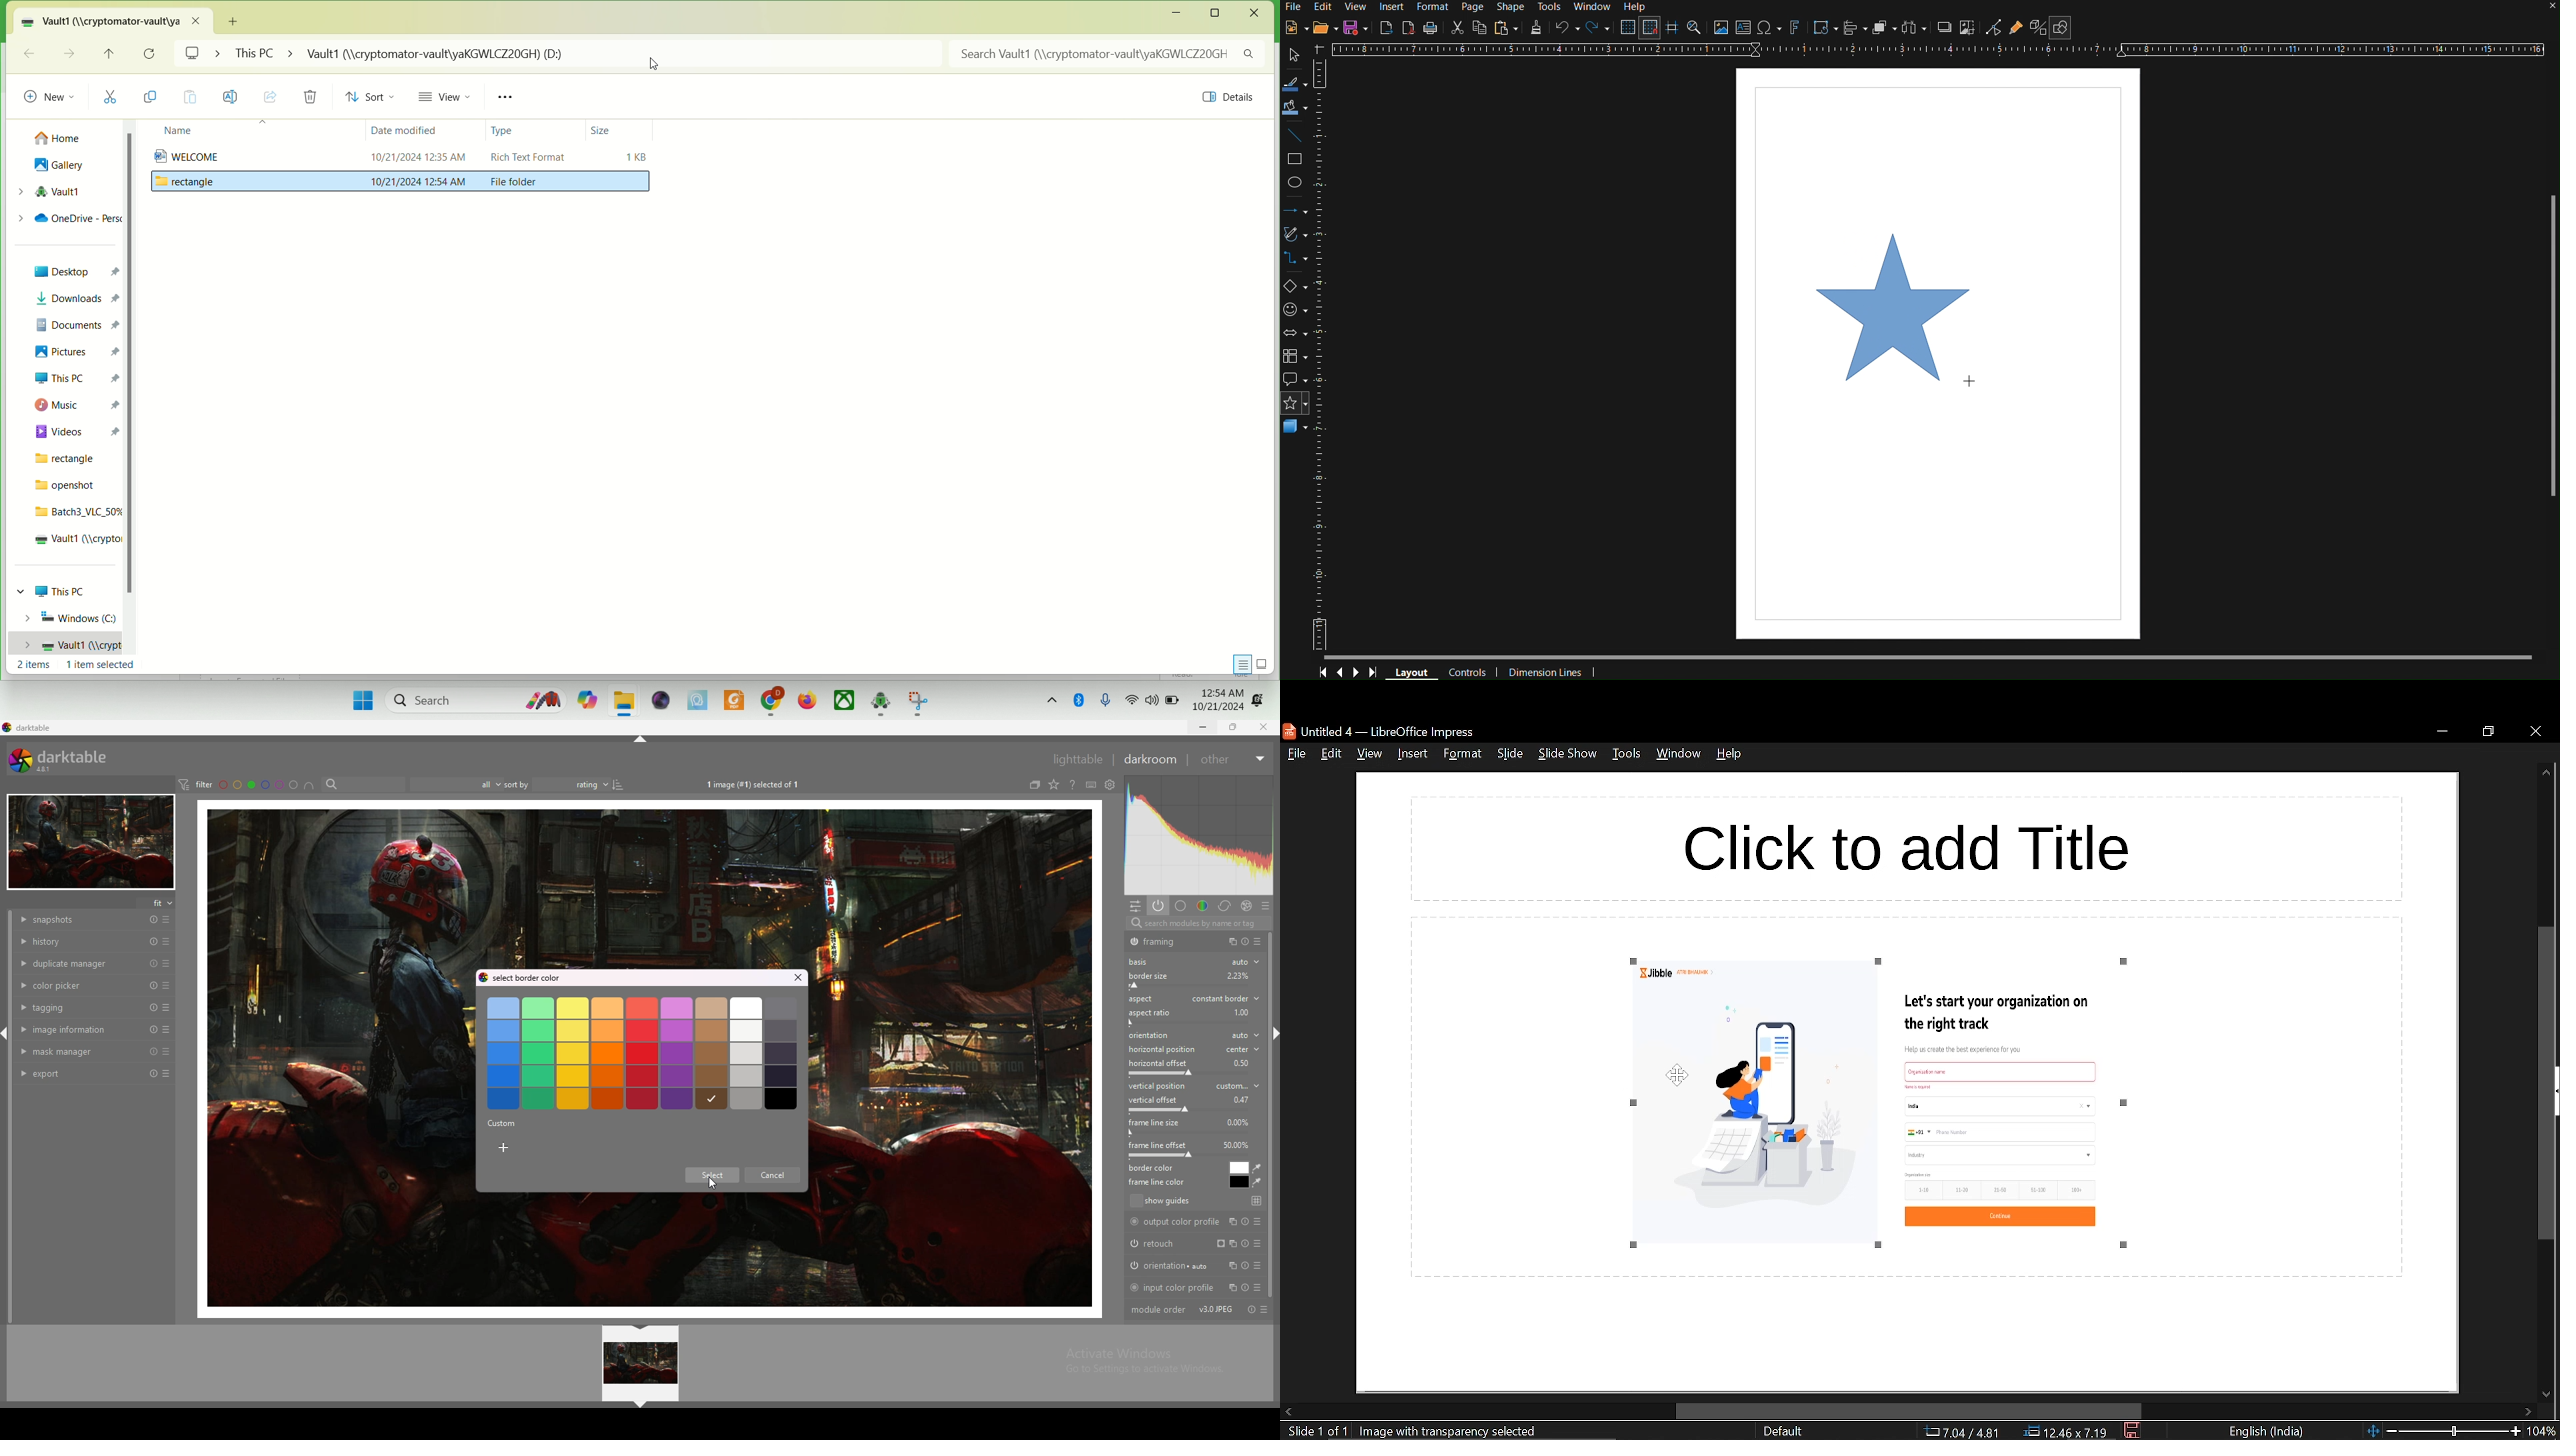  What do you see at coordinates (1167, 975) in the screenshot?
I see `border size` at bounding box center [1167, 975].